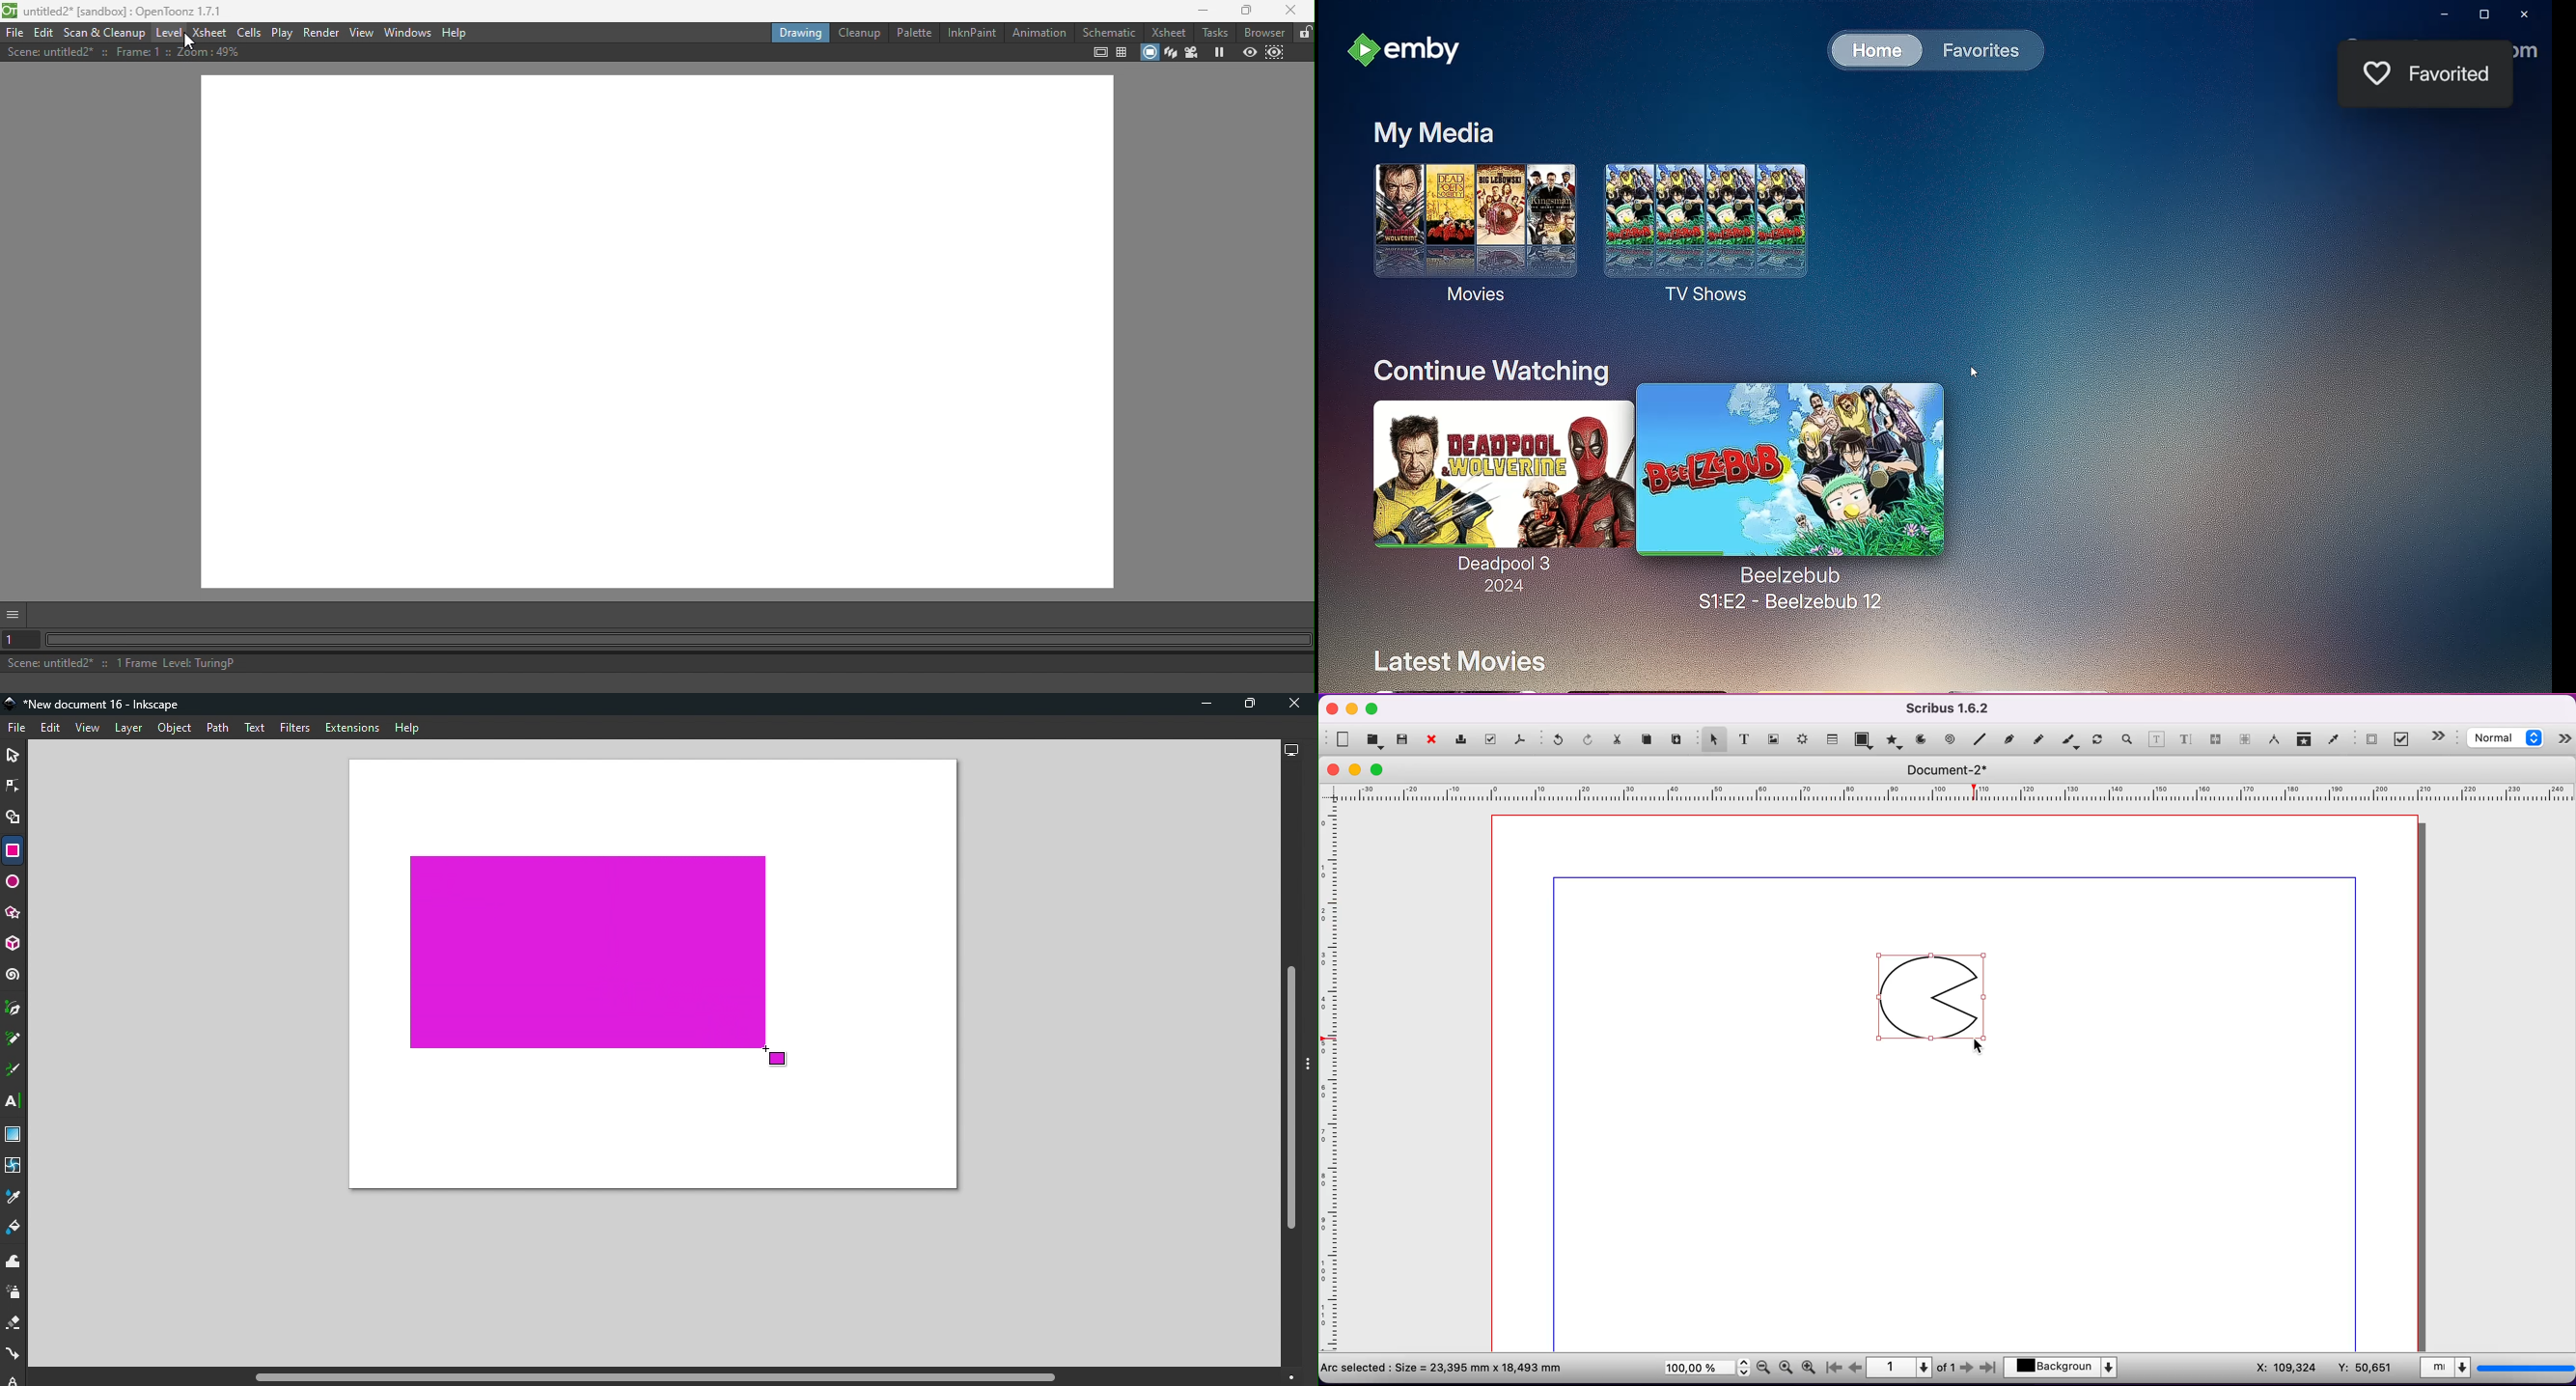  I want to click on edit text with story editor, so click(2186, 743).